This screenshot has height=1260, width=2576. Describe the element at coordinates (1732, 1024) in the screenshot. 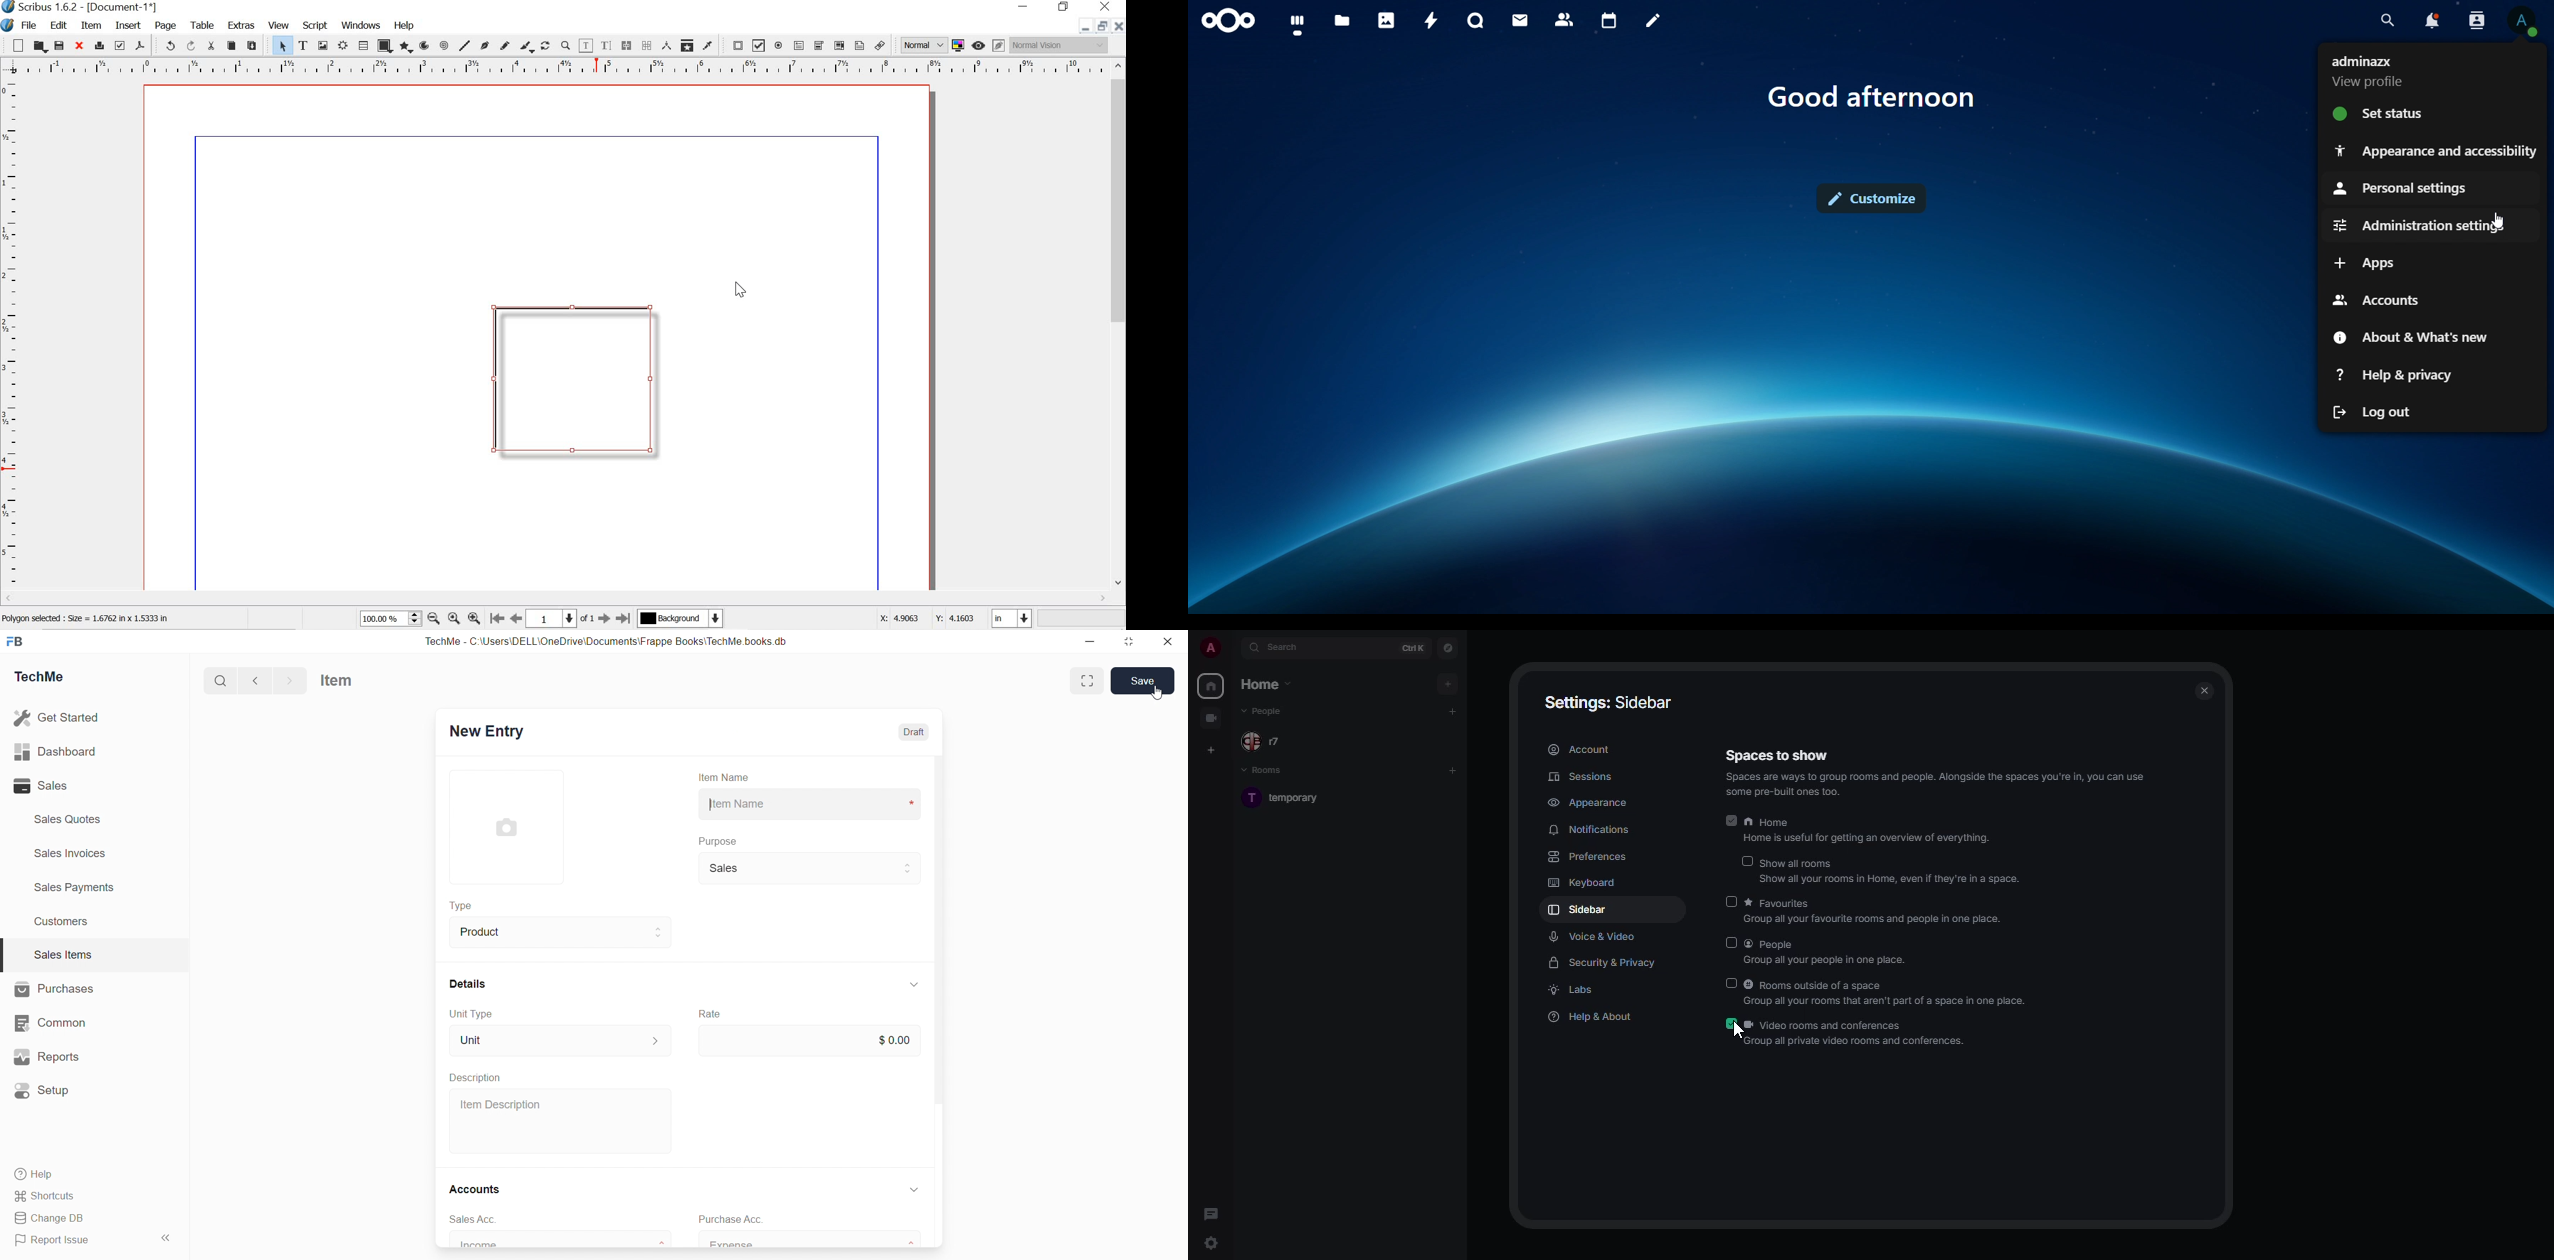

I see `enabled` at that location.